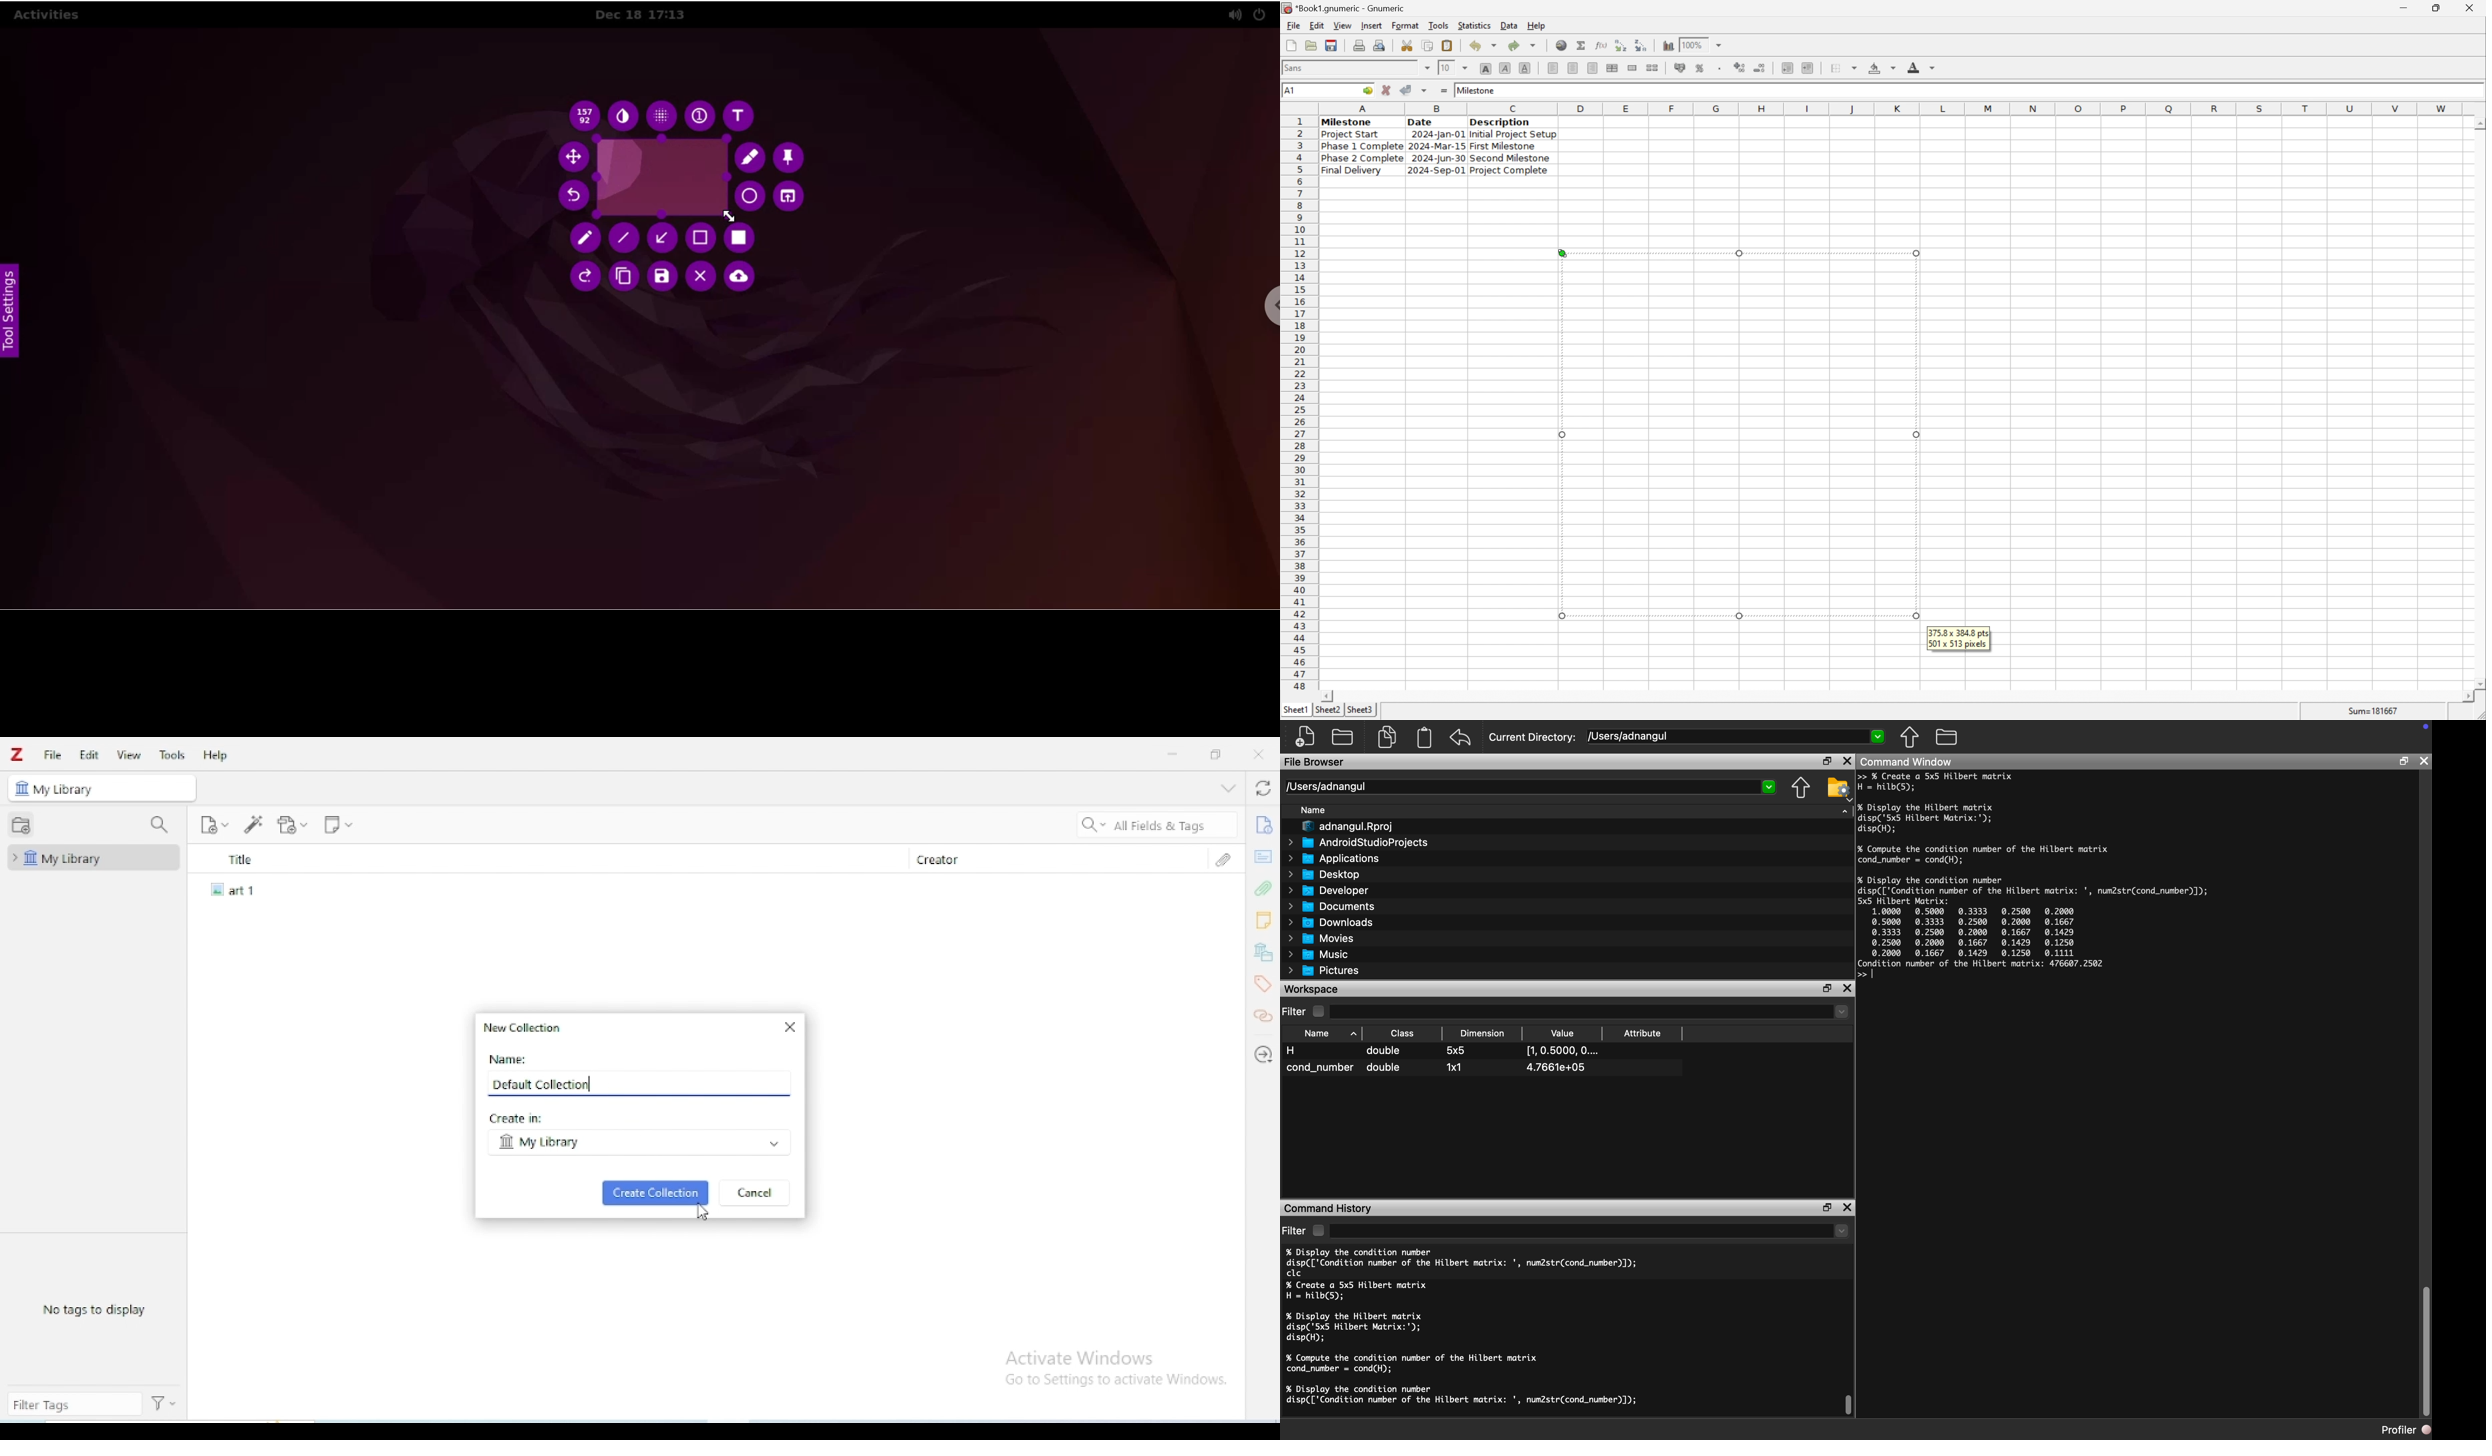 This screenshot has width=2492, height=1456. I want to click on filter collections, so click(160, 824).